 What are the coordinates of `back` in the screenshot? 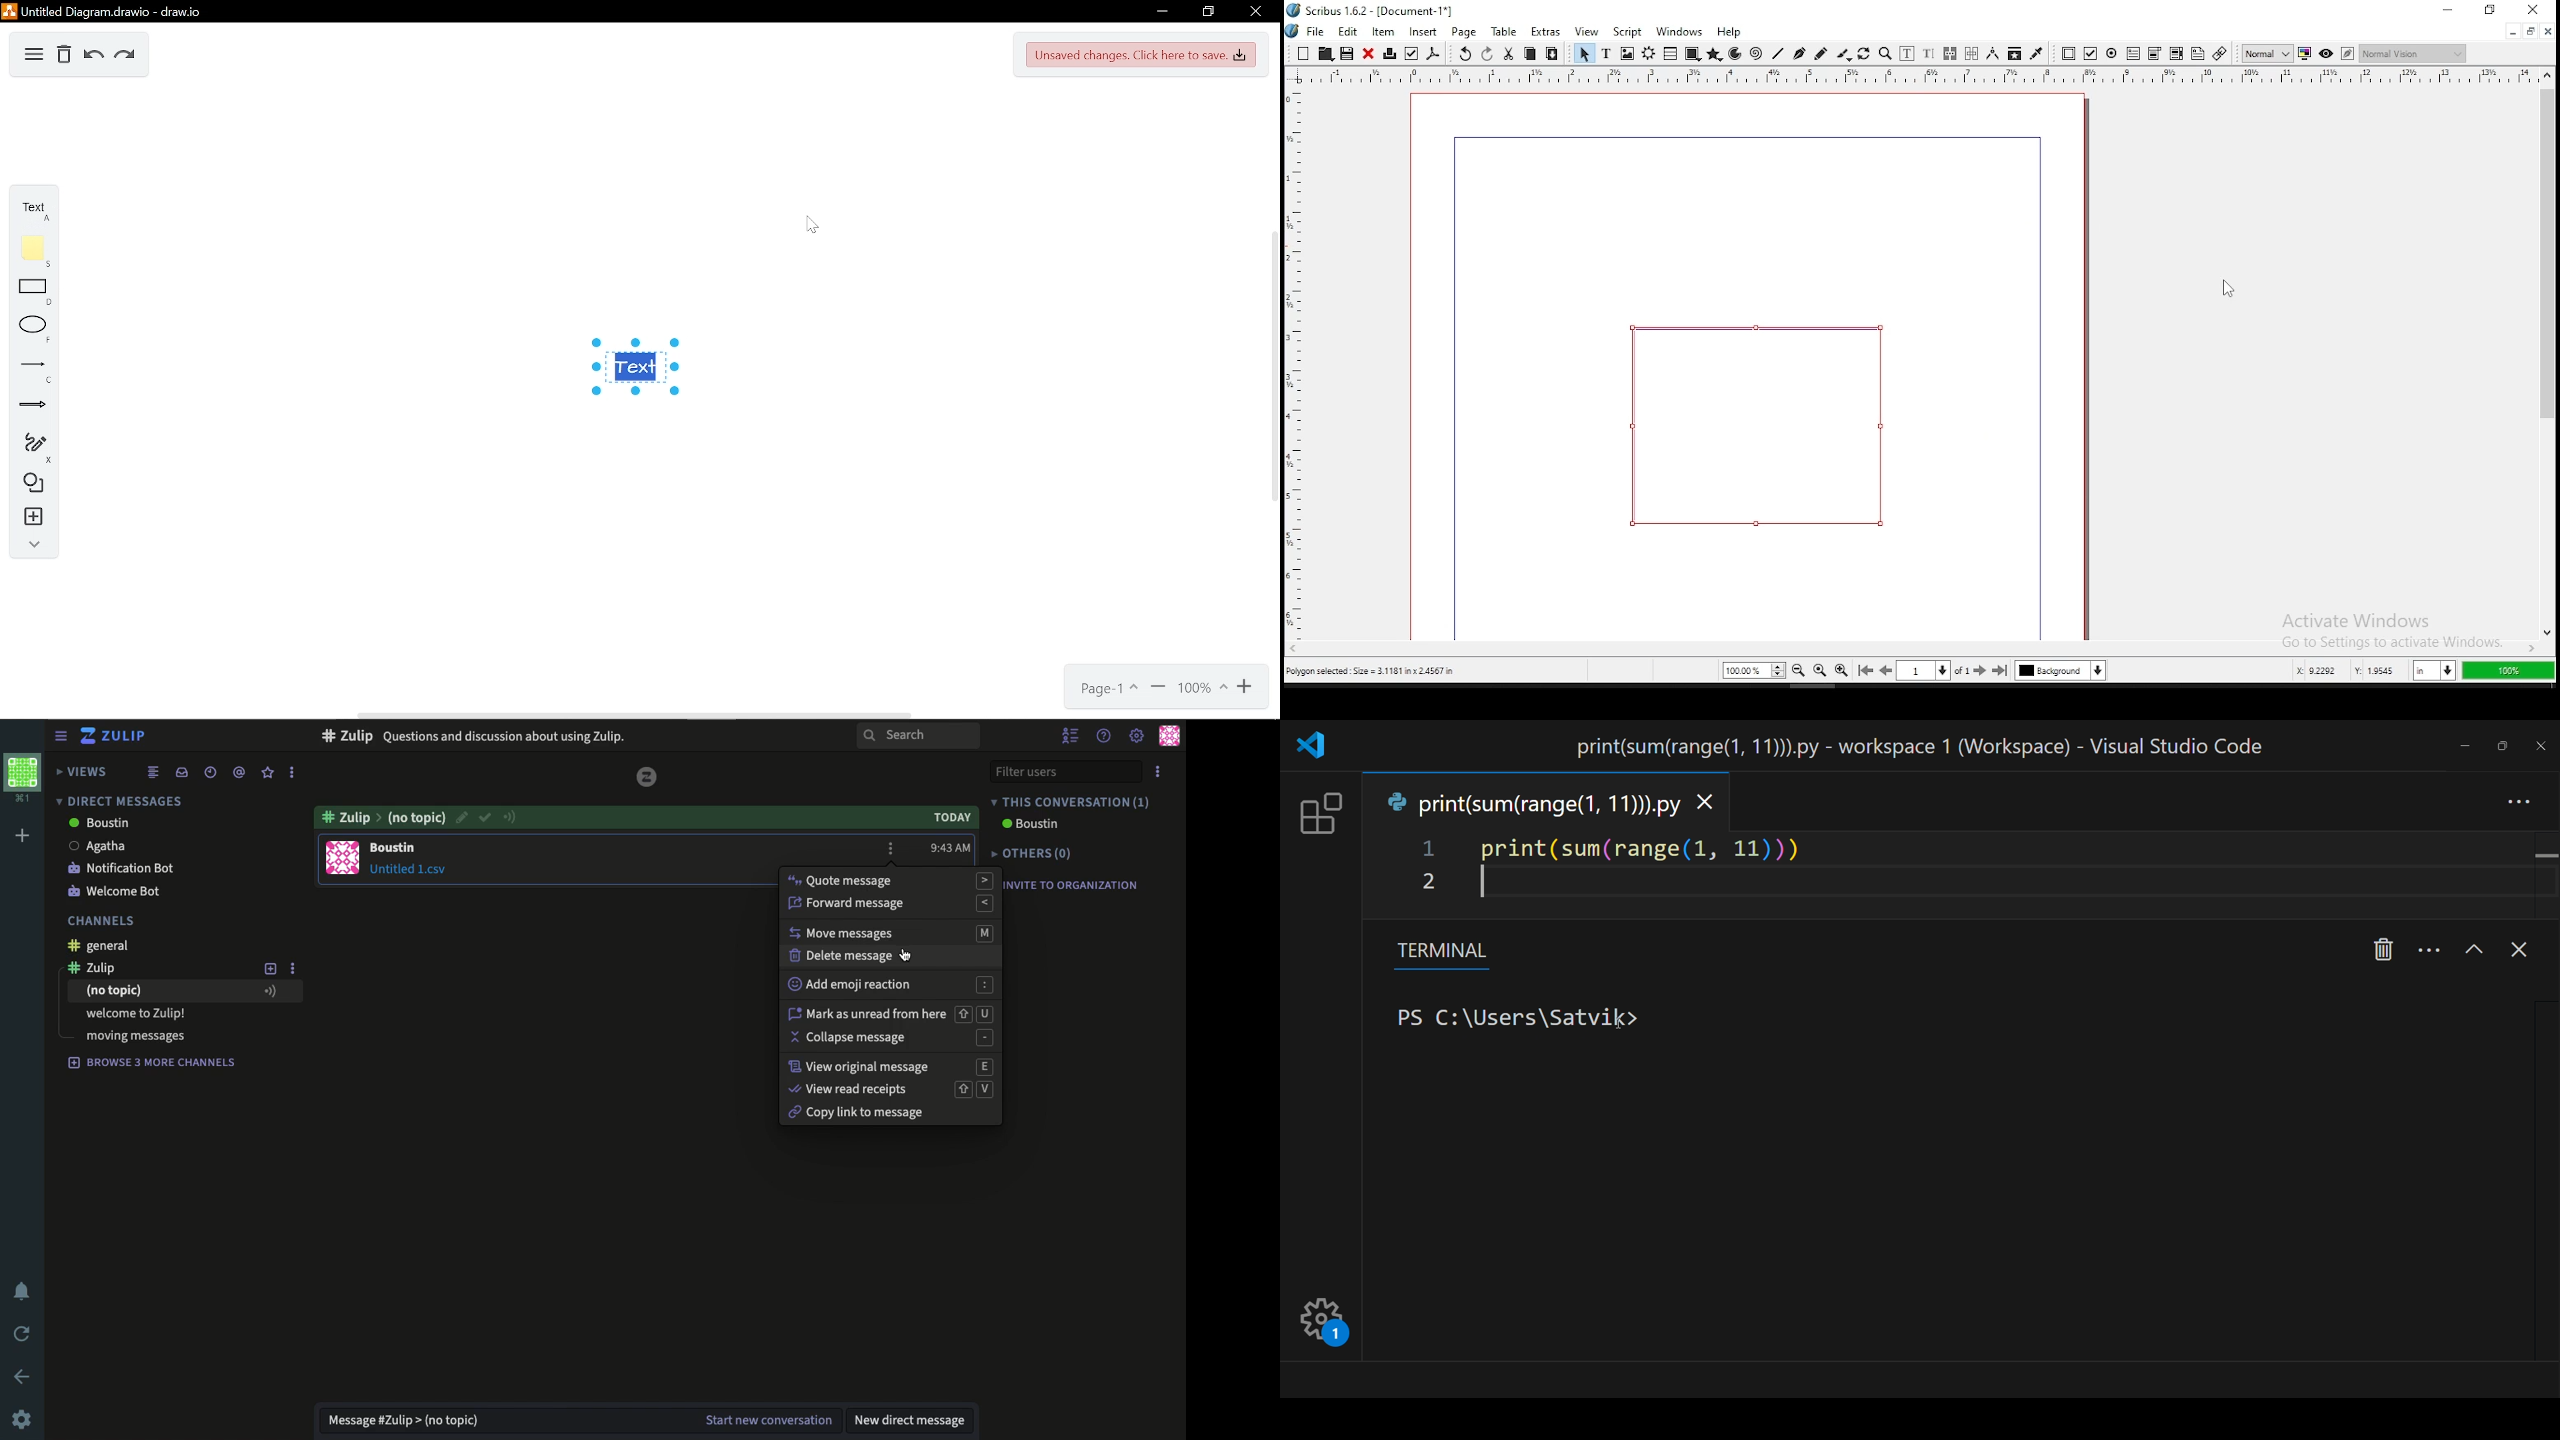 It's located at (21, 1375).